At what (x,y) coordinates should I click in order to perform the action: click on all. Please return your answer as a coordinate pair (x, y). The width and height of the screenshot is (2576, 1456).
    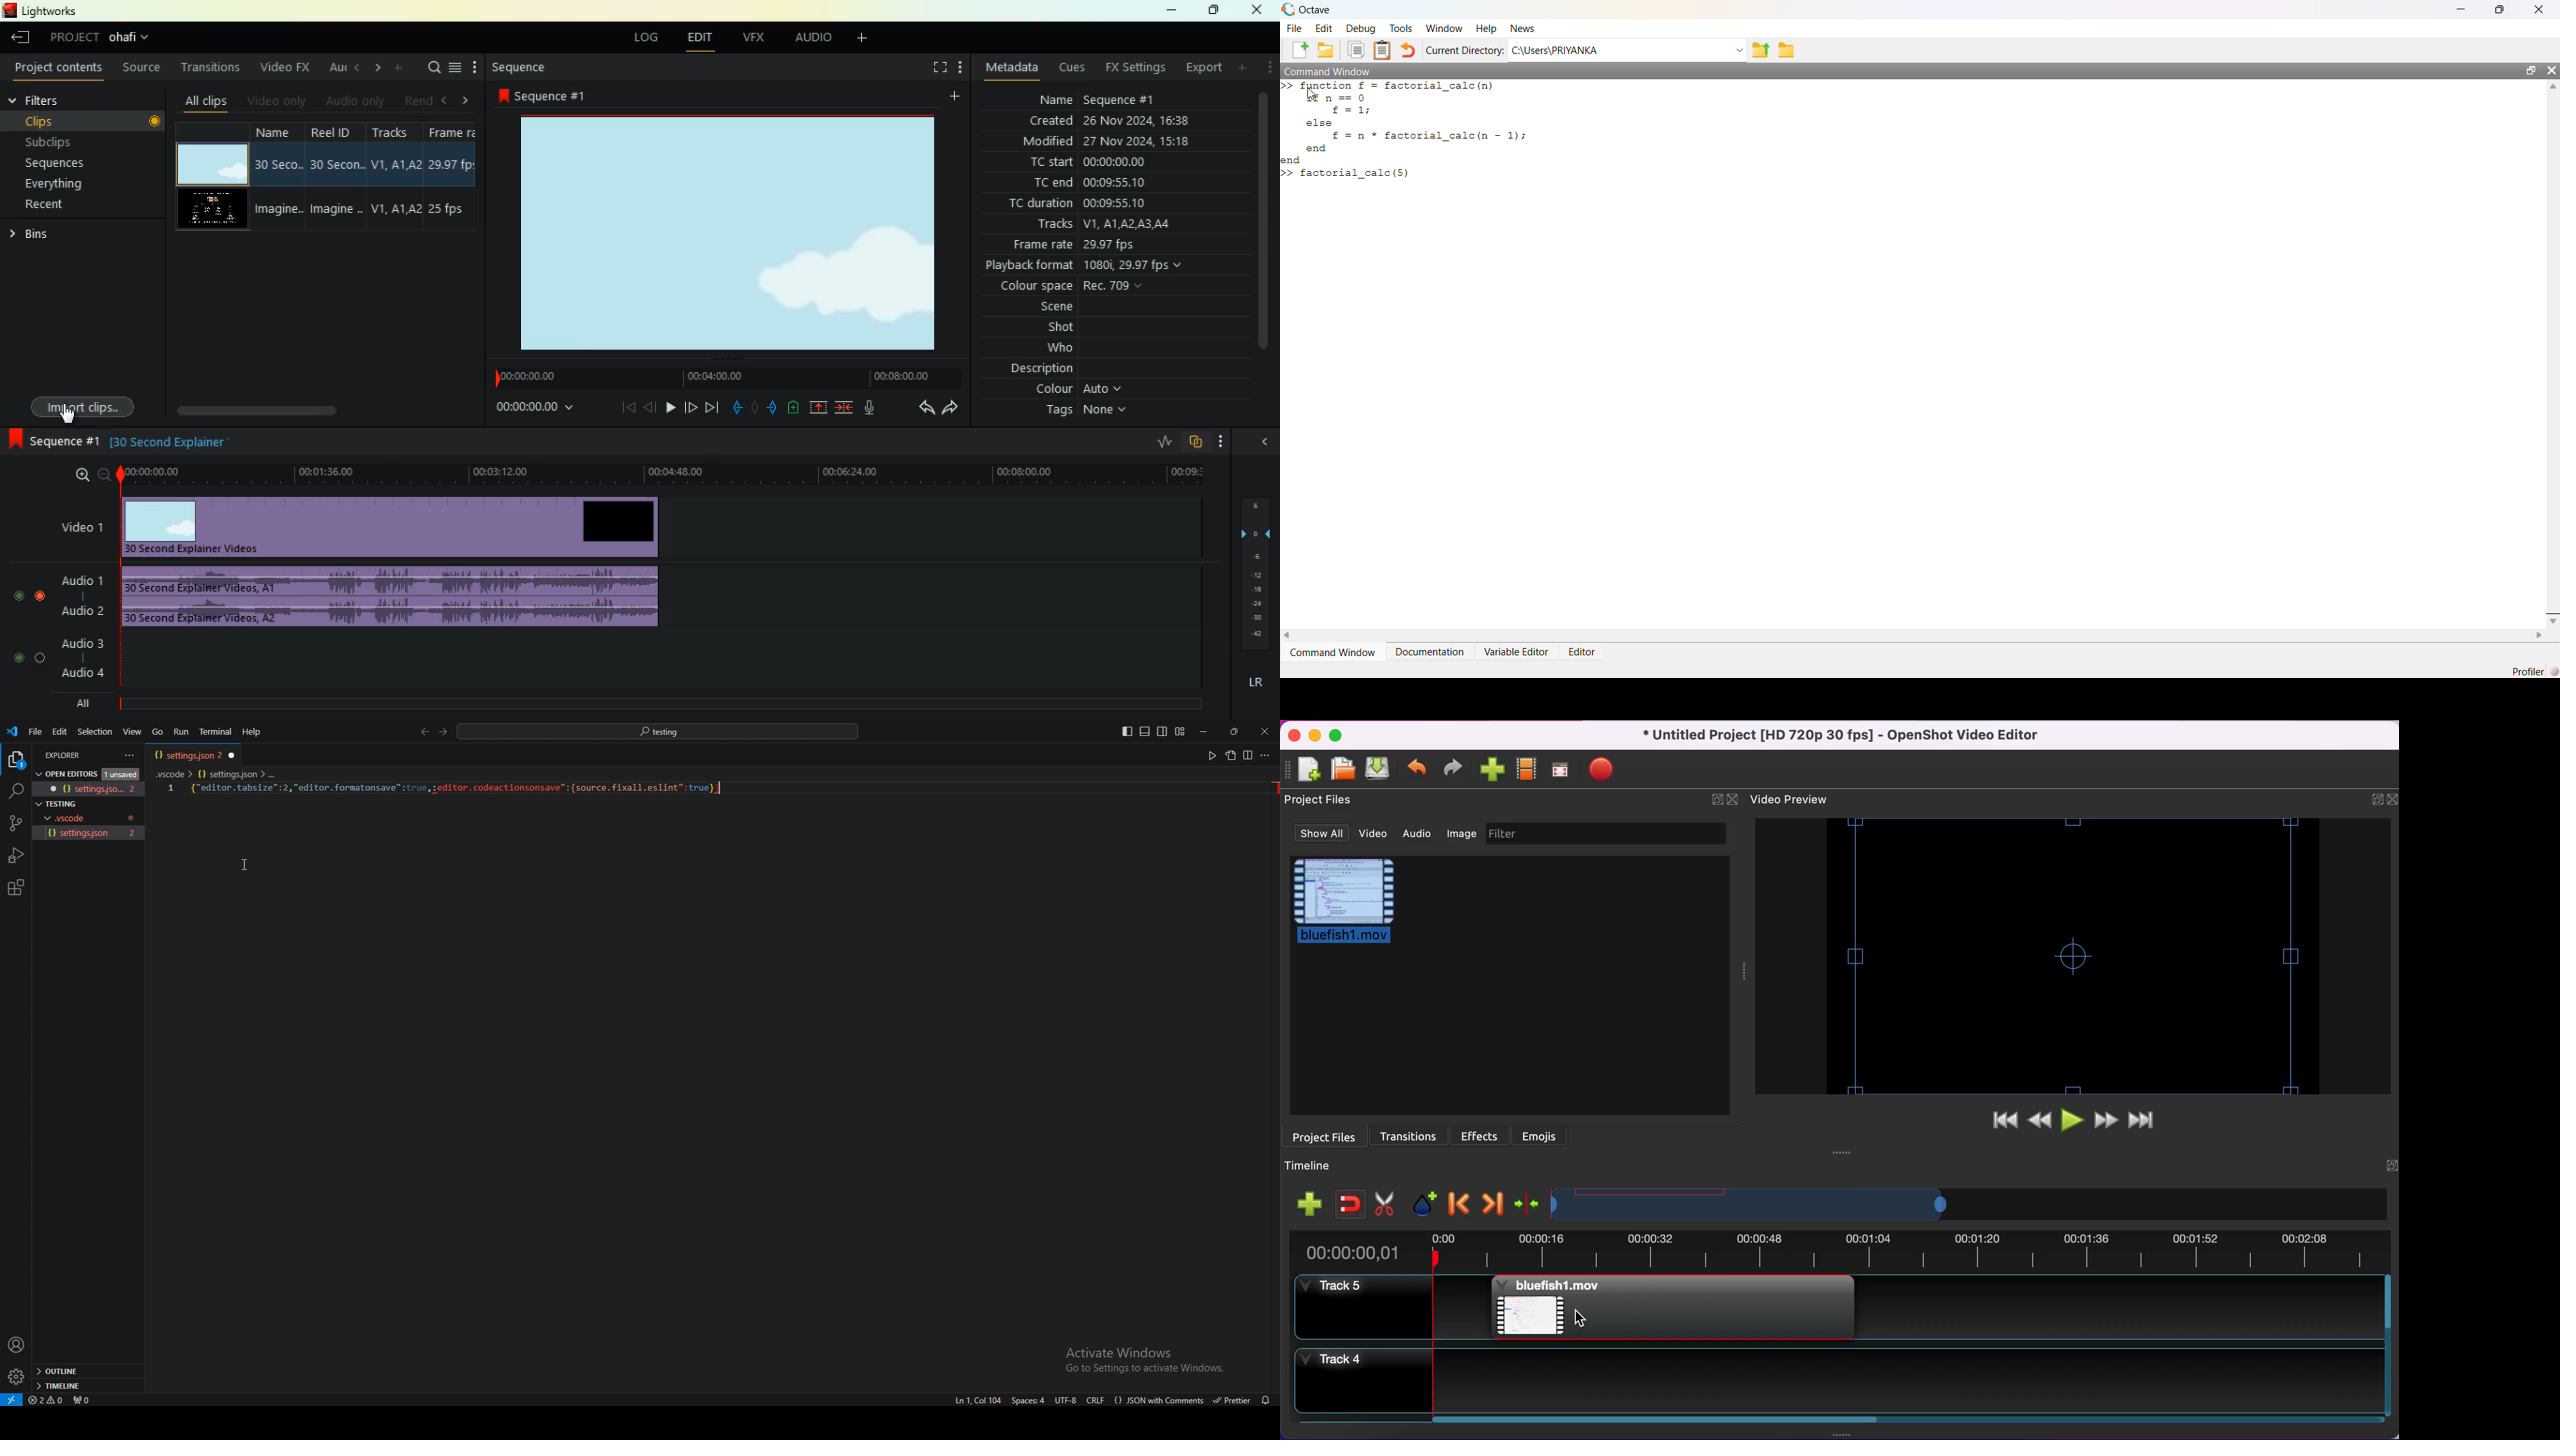
    Looking at the image, I should click on (86, 706).